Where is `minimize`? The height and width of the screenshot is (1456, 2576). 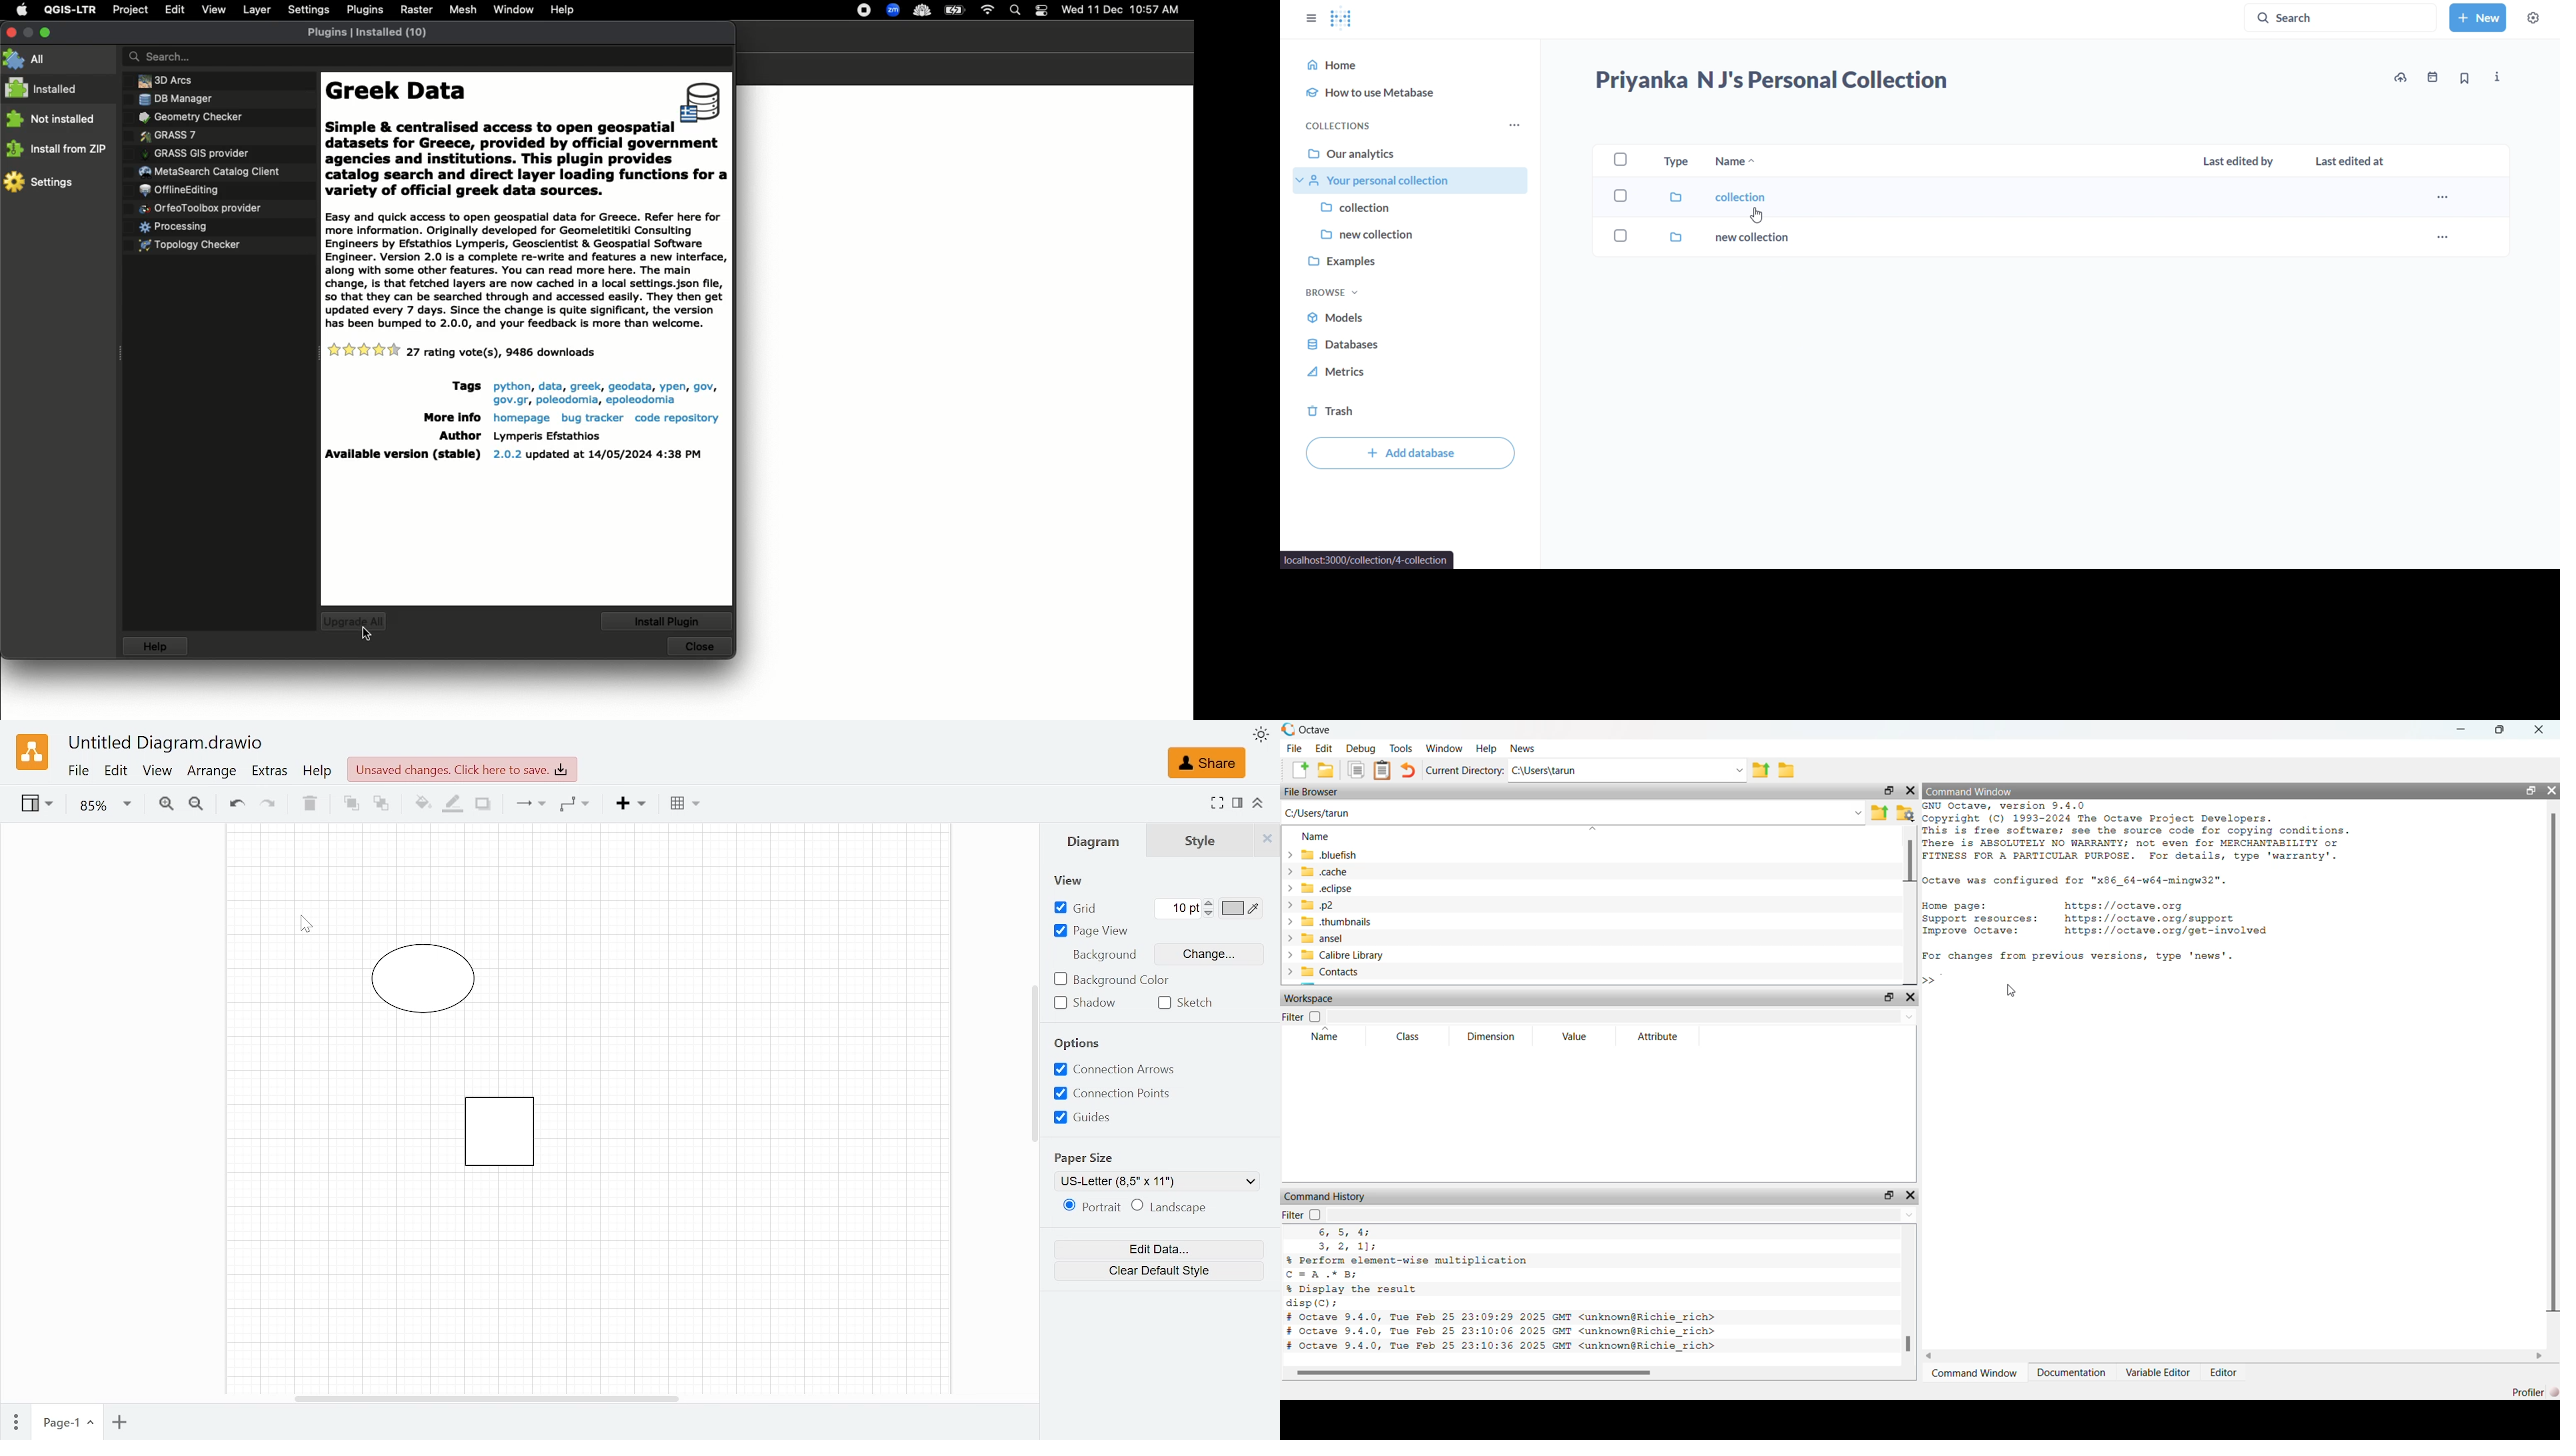 minimize is located at coordinates (2461, 731).